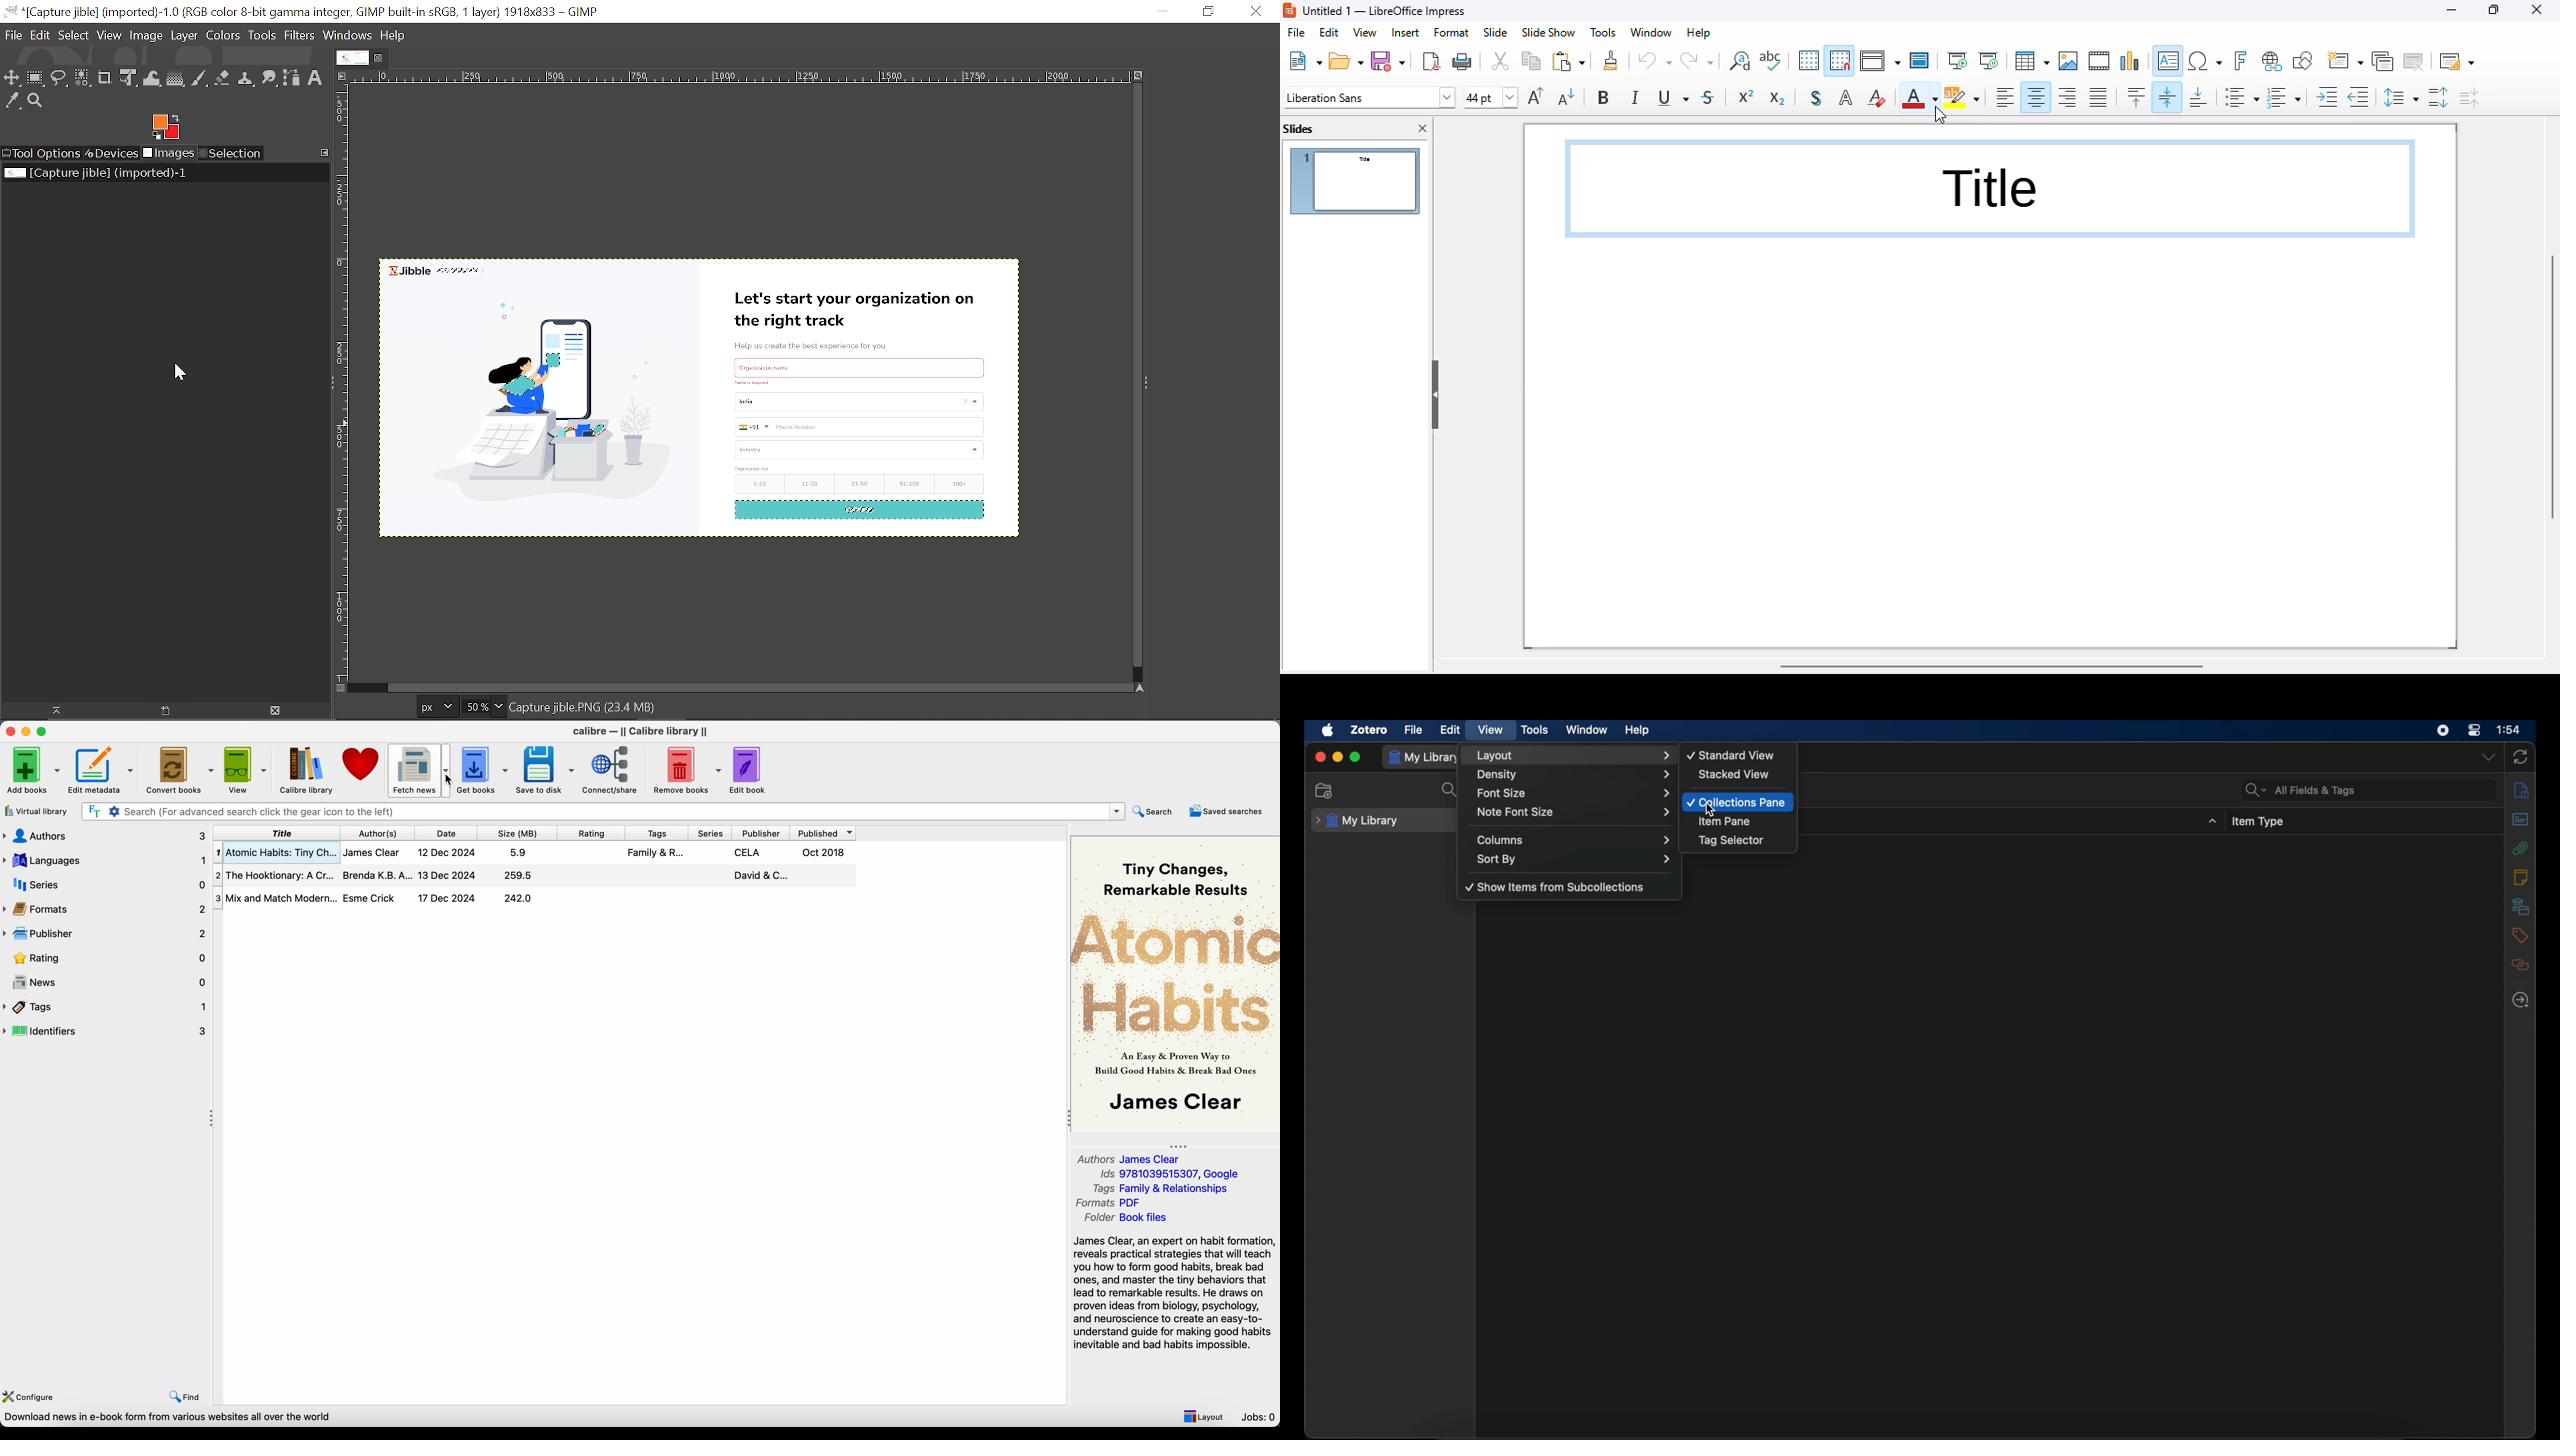 The width and height of the screenshot is (2576, 1456). Describe the element at coordinates (1556, 887) in the screenshot. I see `show items from  subcollections` at that location.